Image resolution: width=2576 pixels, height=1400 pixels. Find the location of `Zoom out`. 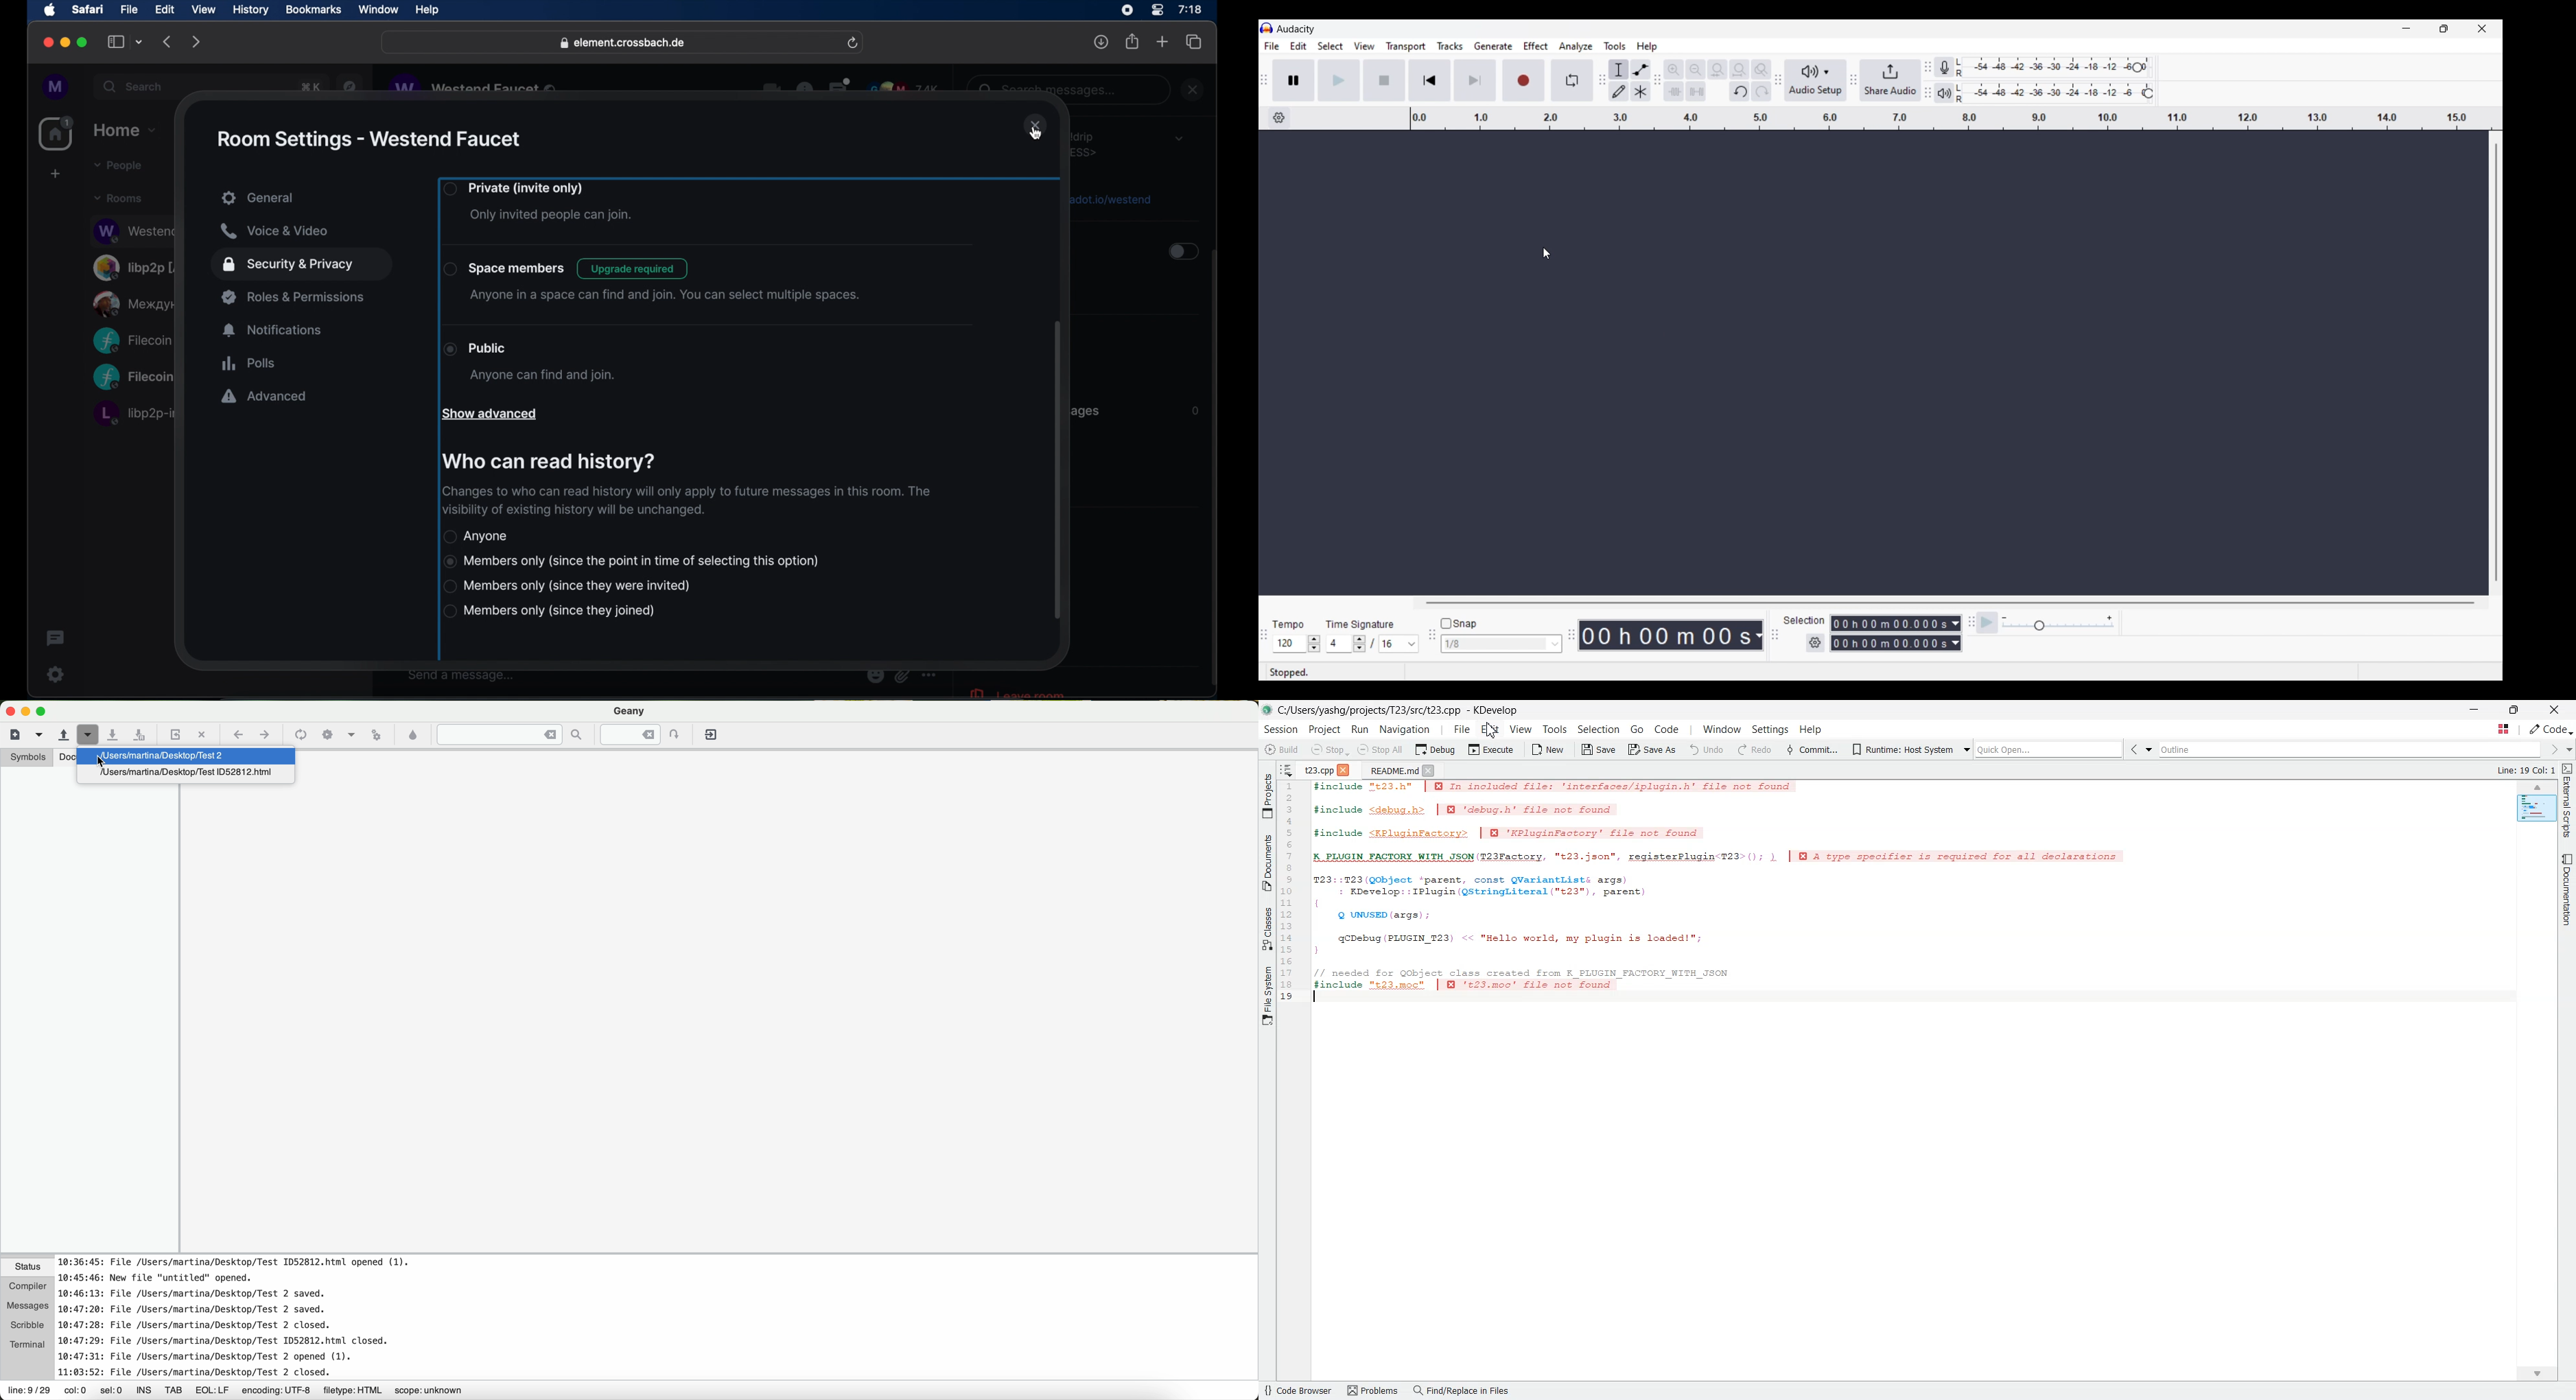

Zoom out is located at coordinates (1695, 69).